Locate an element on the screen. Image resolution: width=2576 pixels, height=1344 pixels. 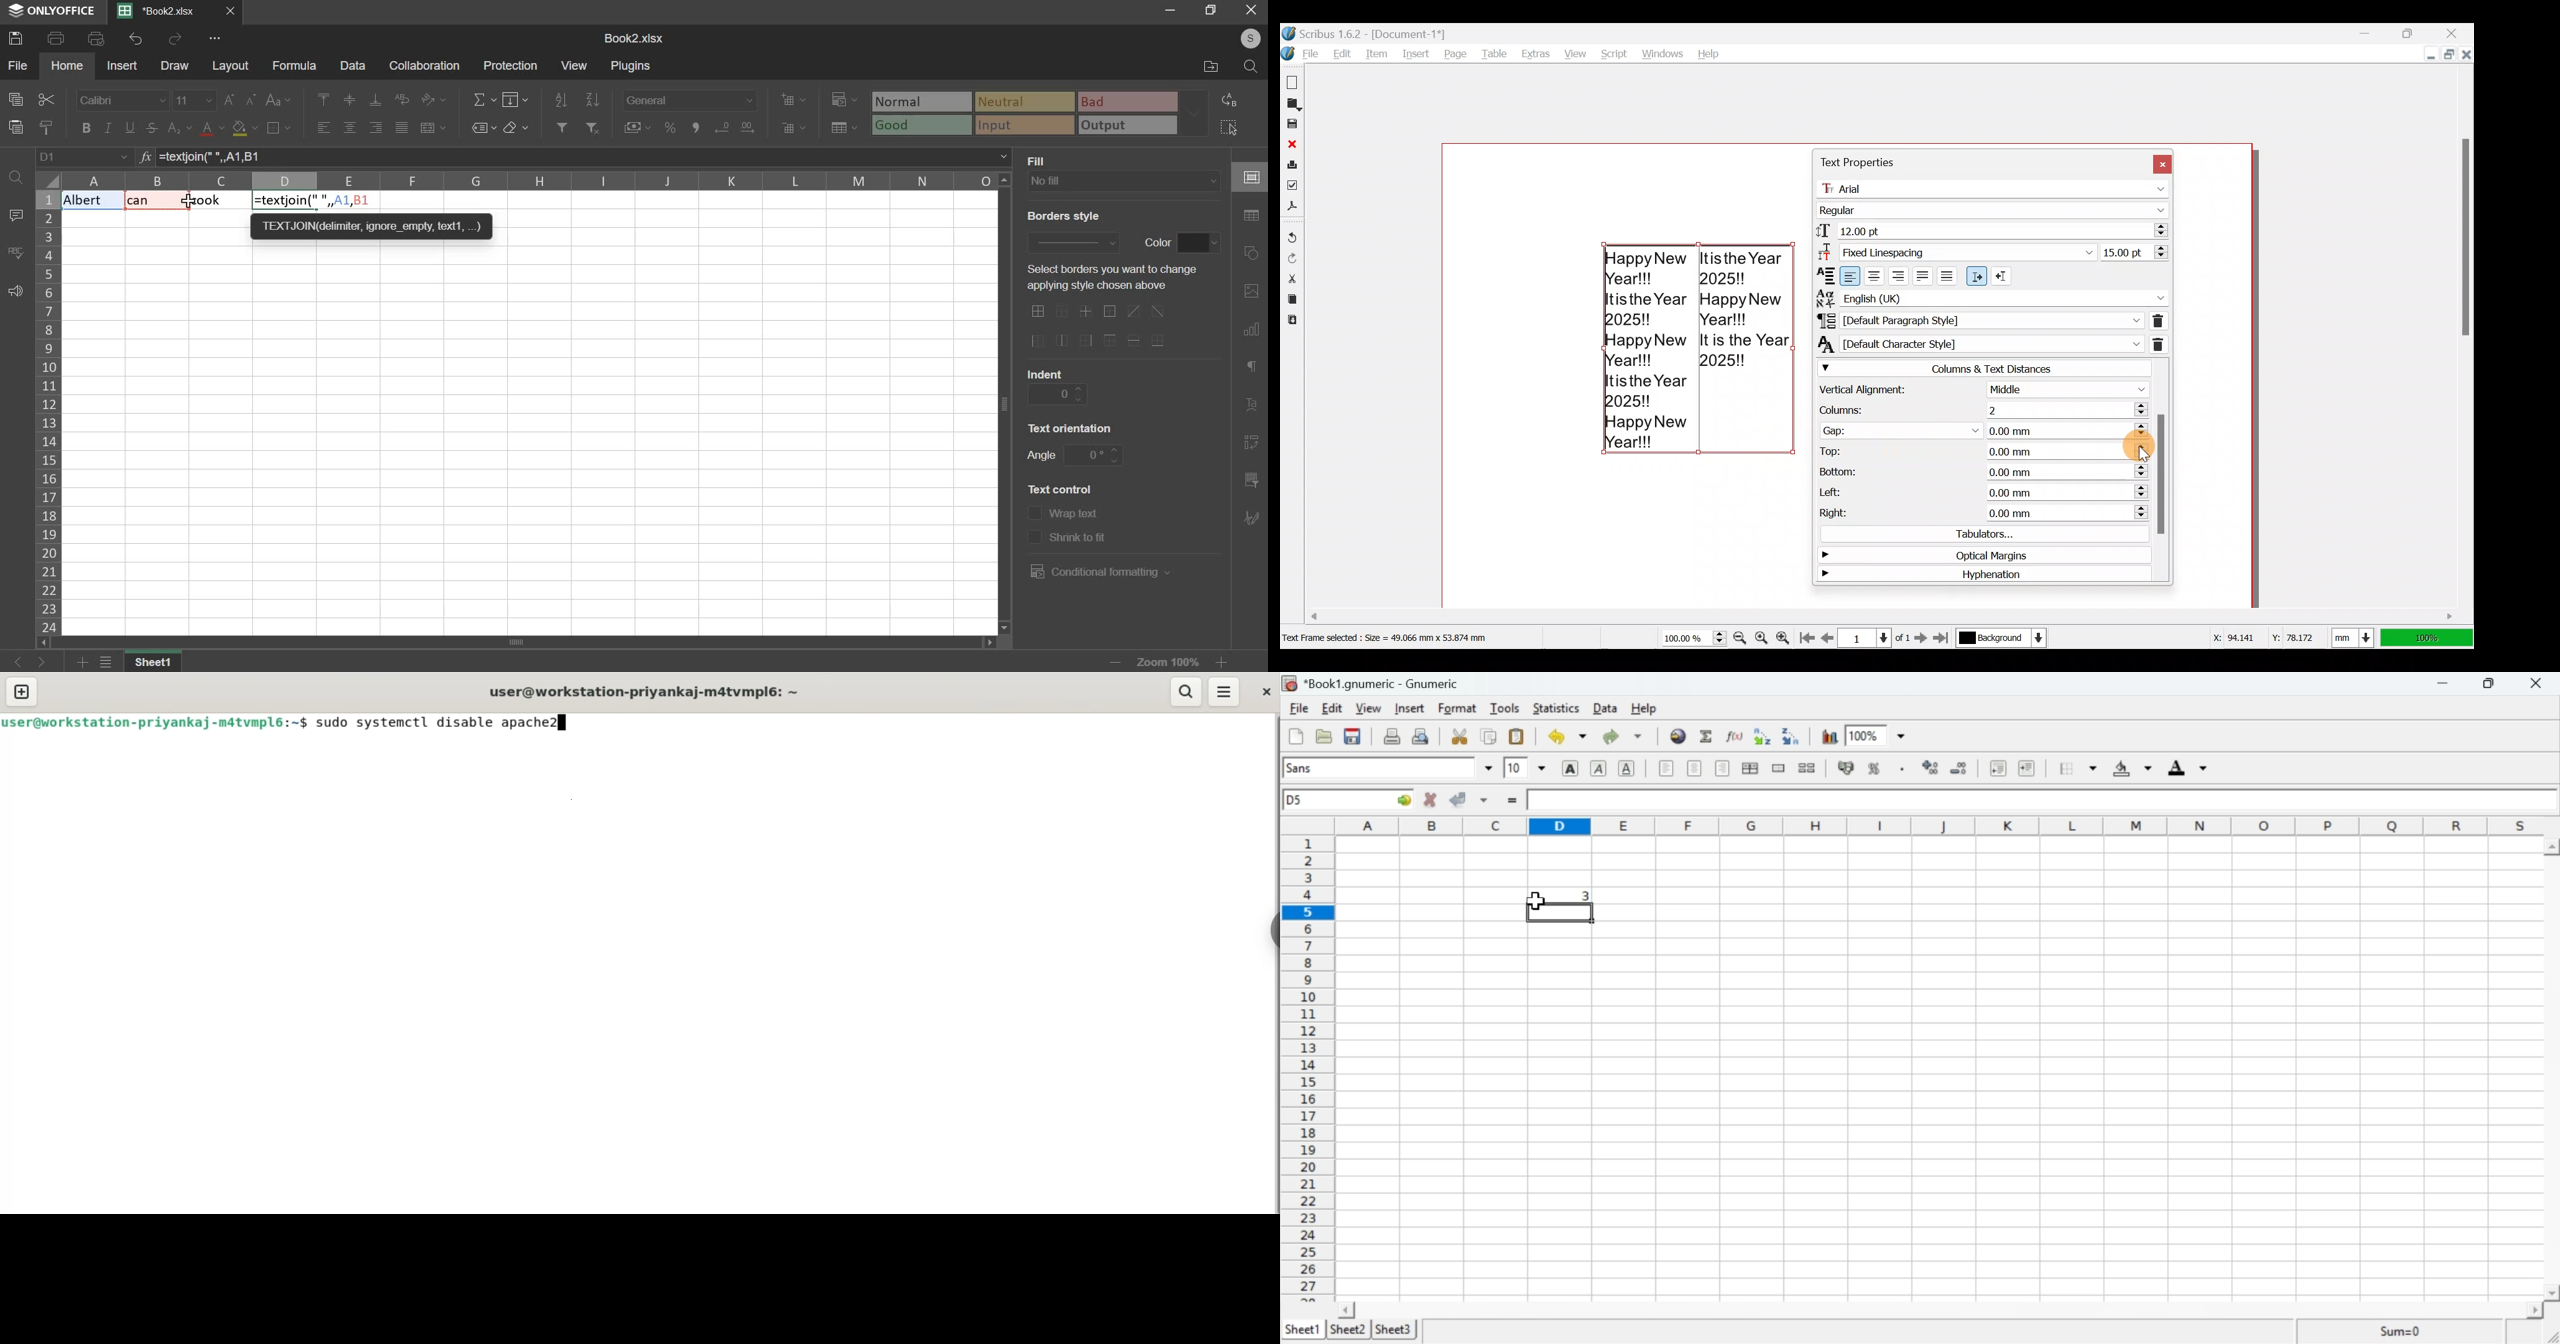
Maximize is located at coordinates (2447, 53).